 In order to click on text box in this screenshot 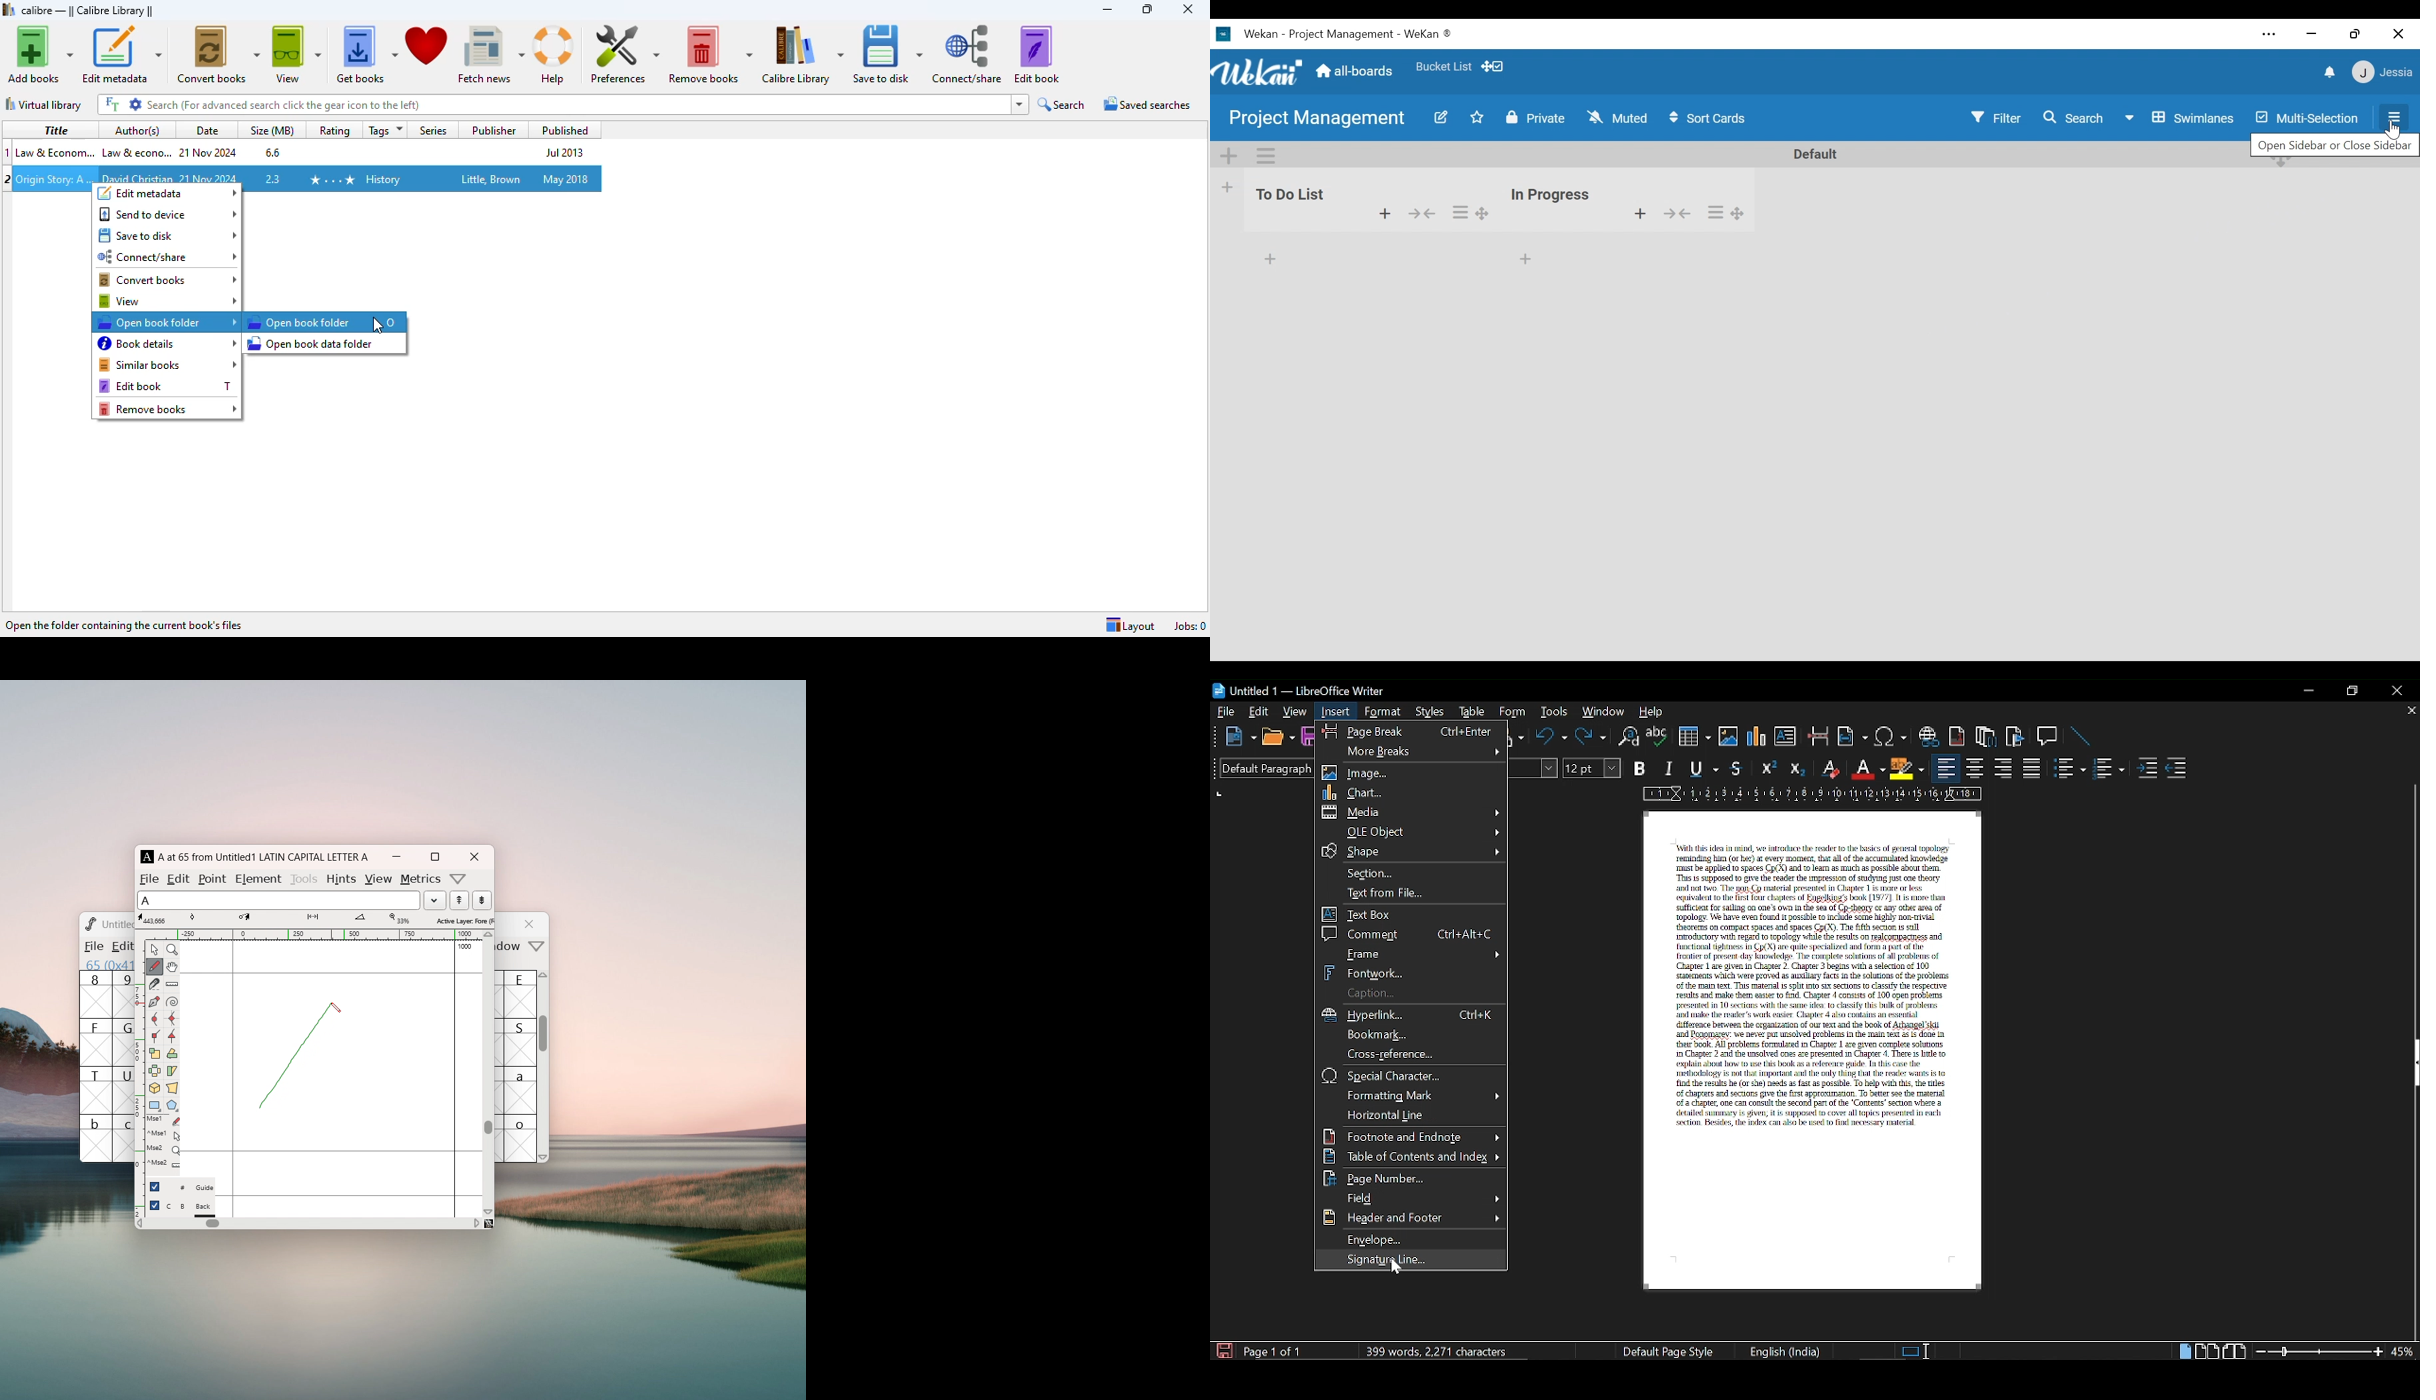, I will do `click(1410, 914)`.